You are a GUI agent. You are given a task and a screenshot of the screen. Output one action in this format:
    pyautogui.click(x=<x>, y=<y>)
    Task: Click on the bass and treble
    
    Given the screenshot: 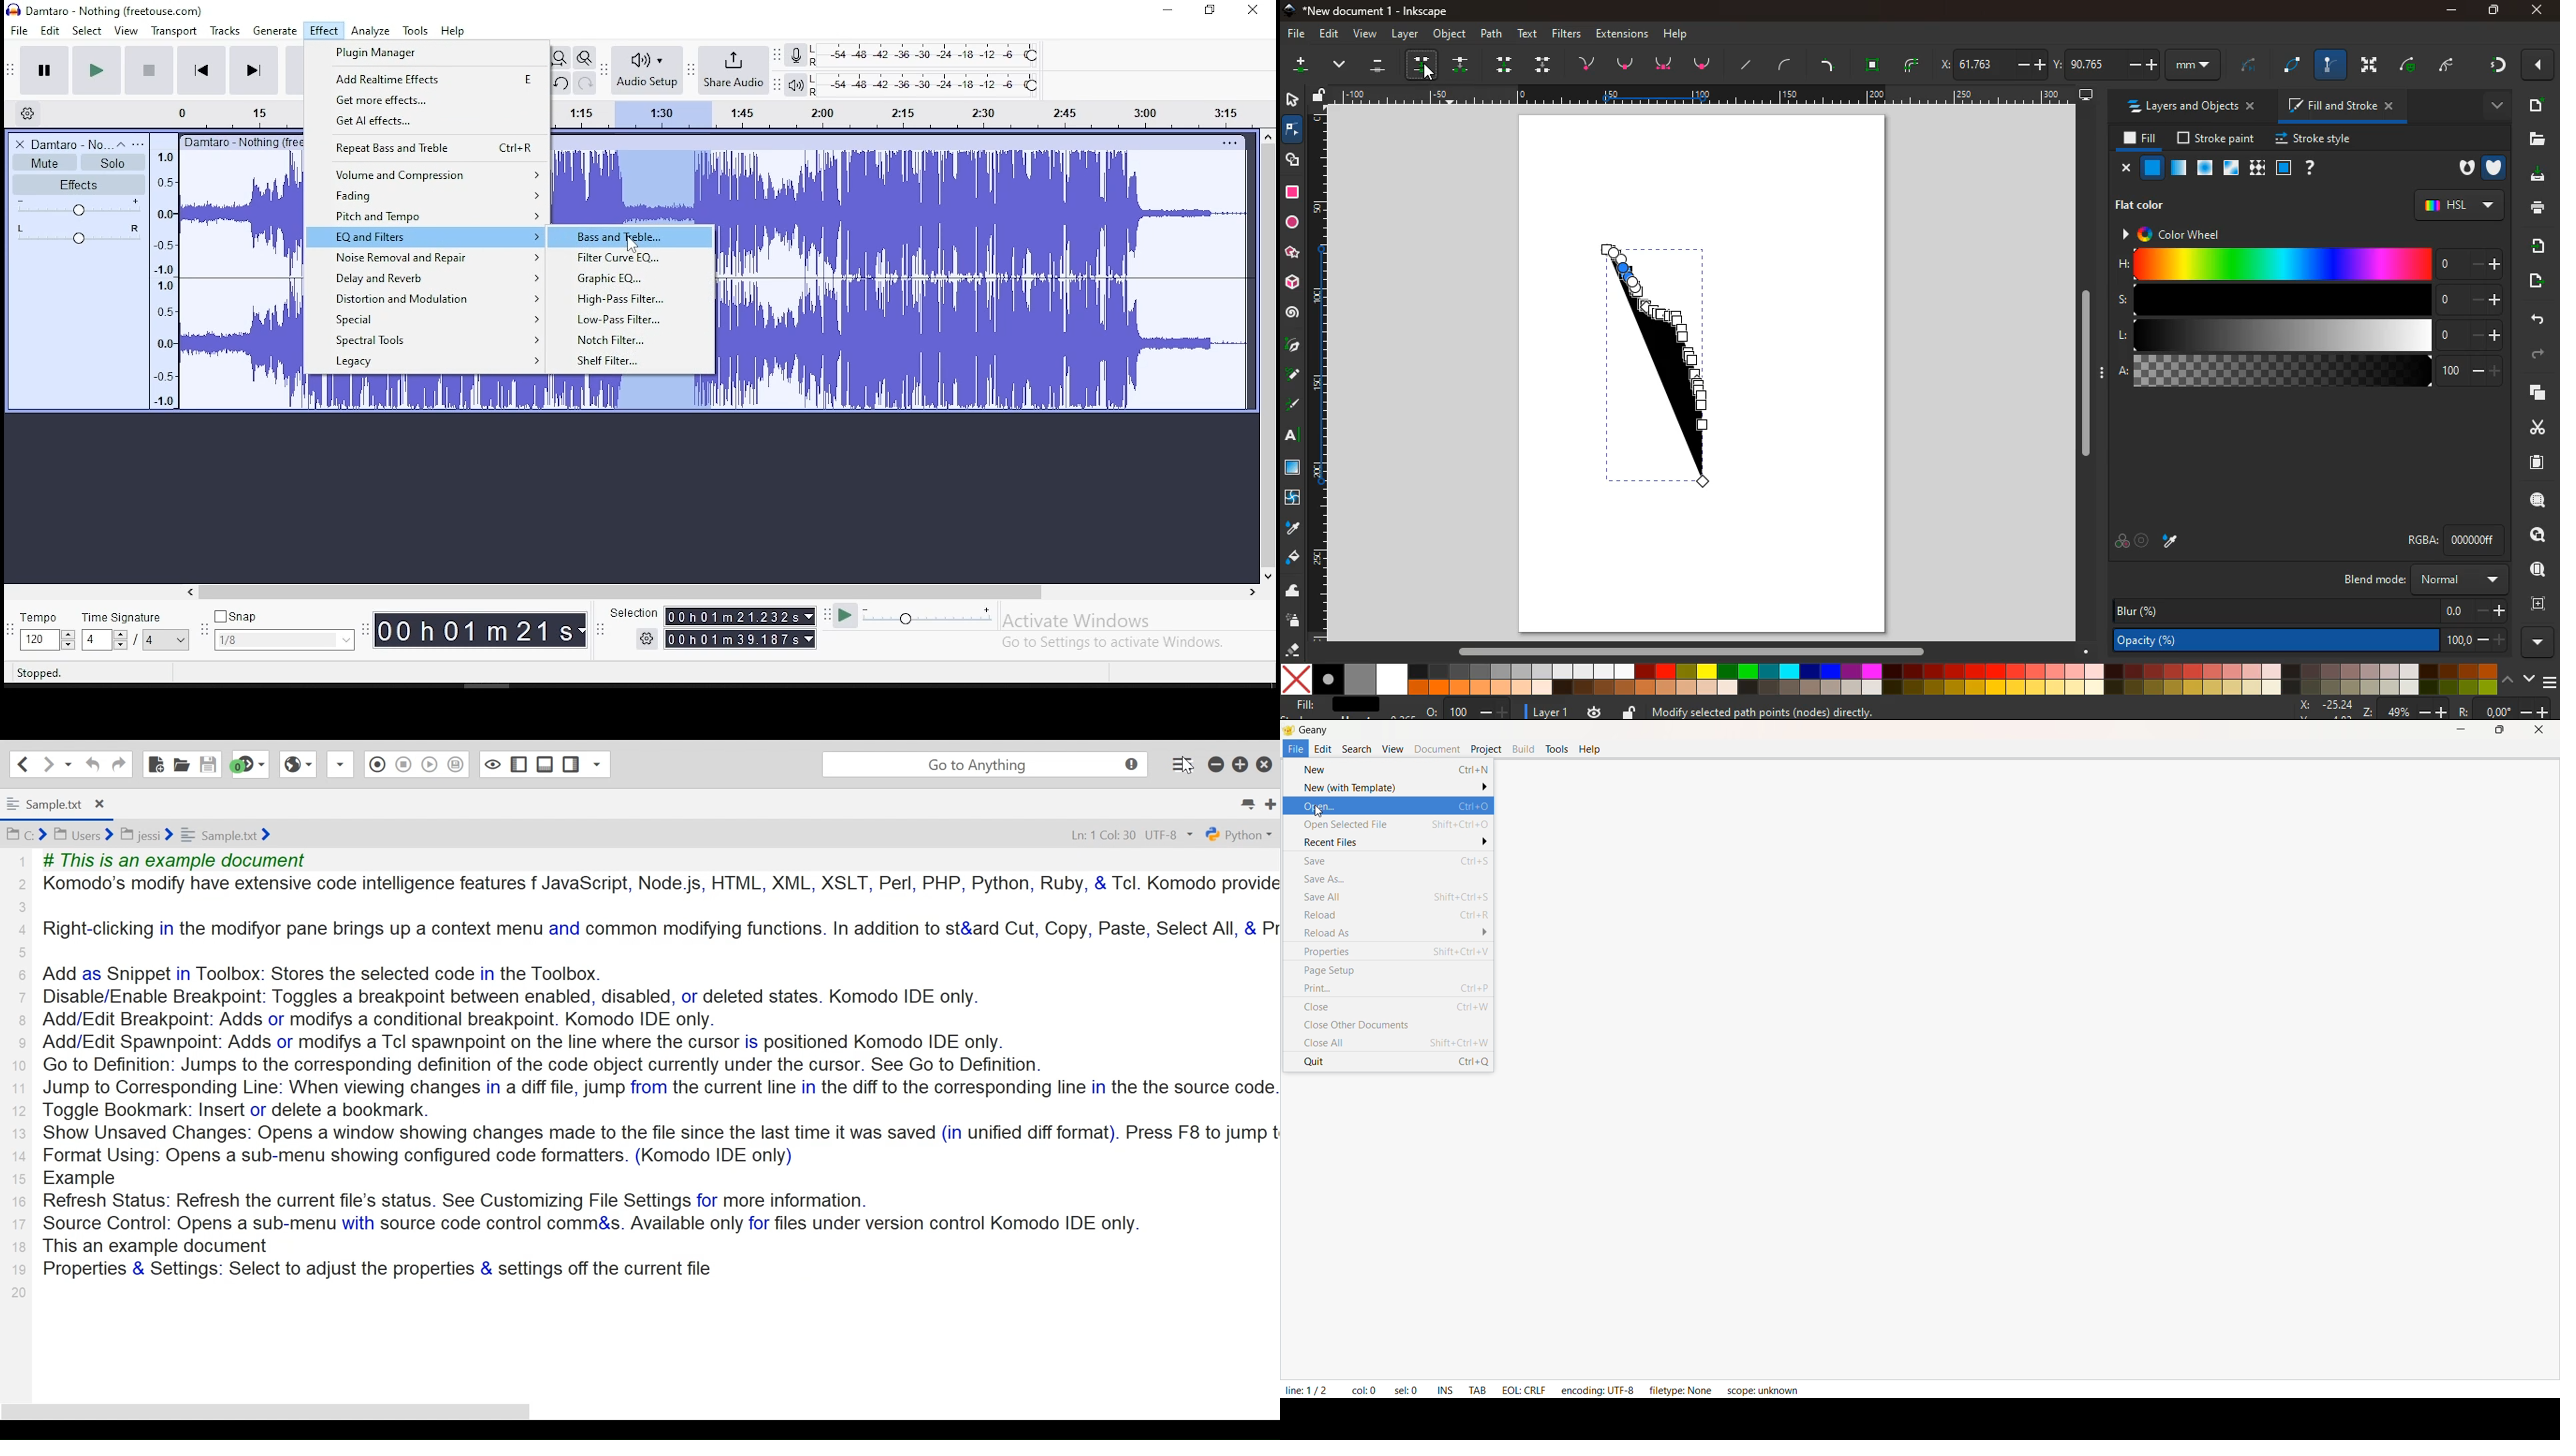 What is the action you would take?
    pyautogui.click(x=630, y=237)
    